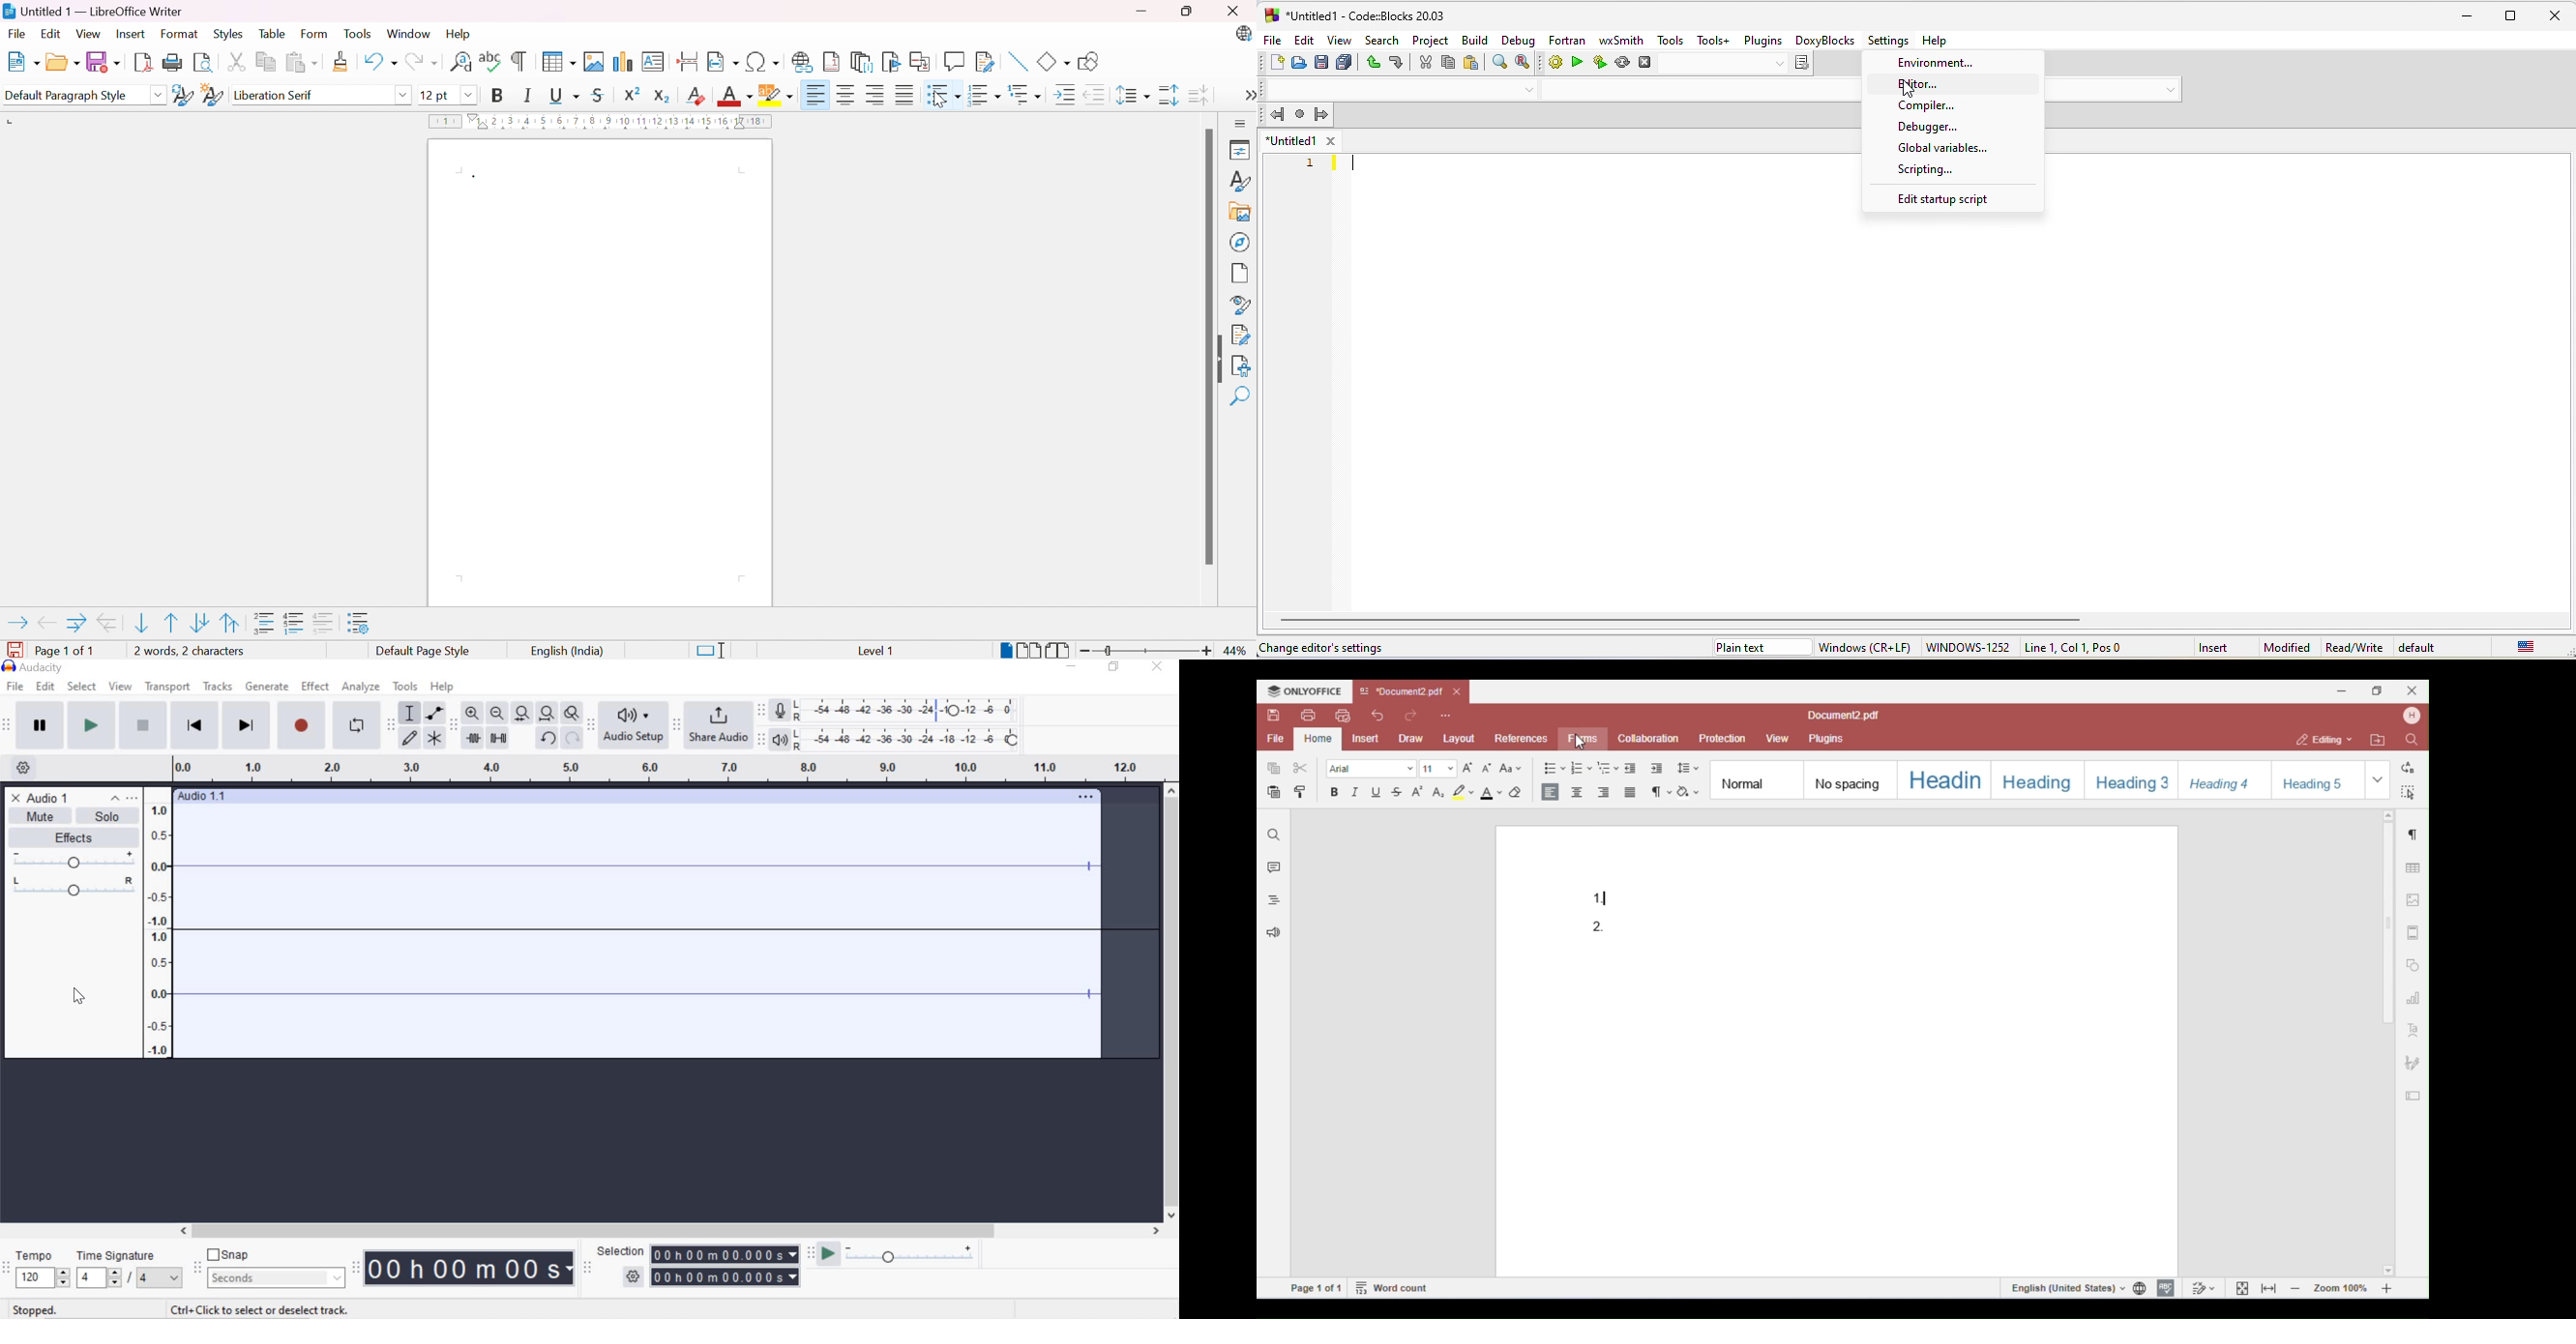 This screenshot has height=1344, width=2576. What do you see at coordinates (212, 96) in the screenshot?
I see `New style from selection` at bounding box center [212, 96].